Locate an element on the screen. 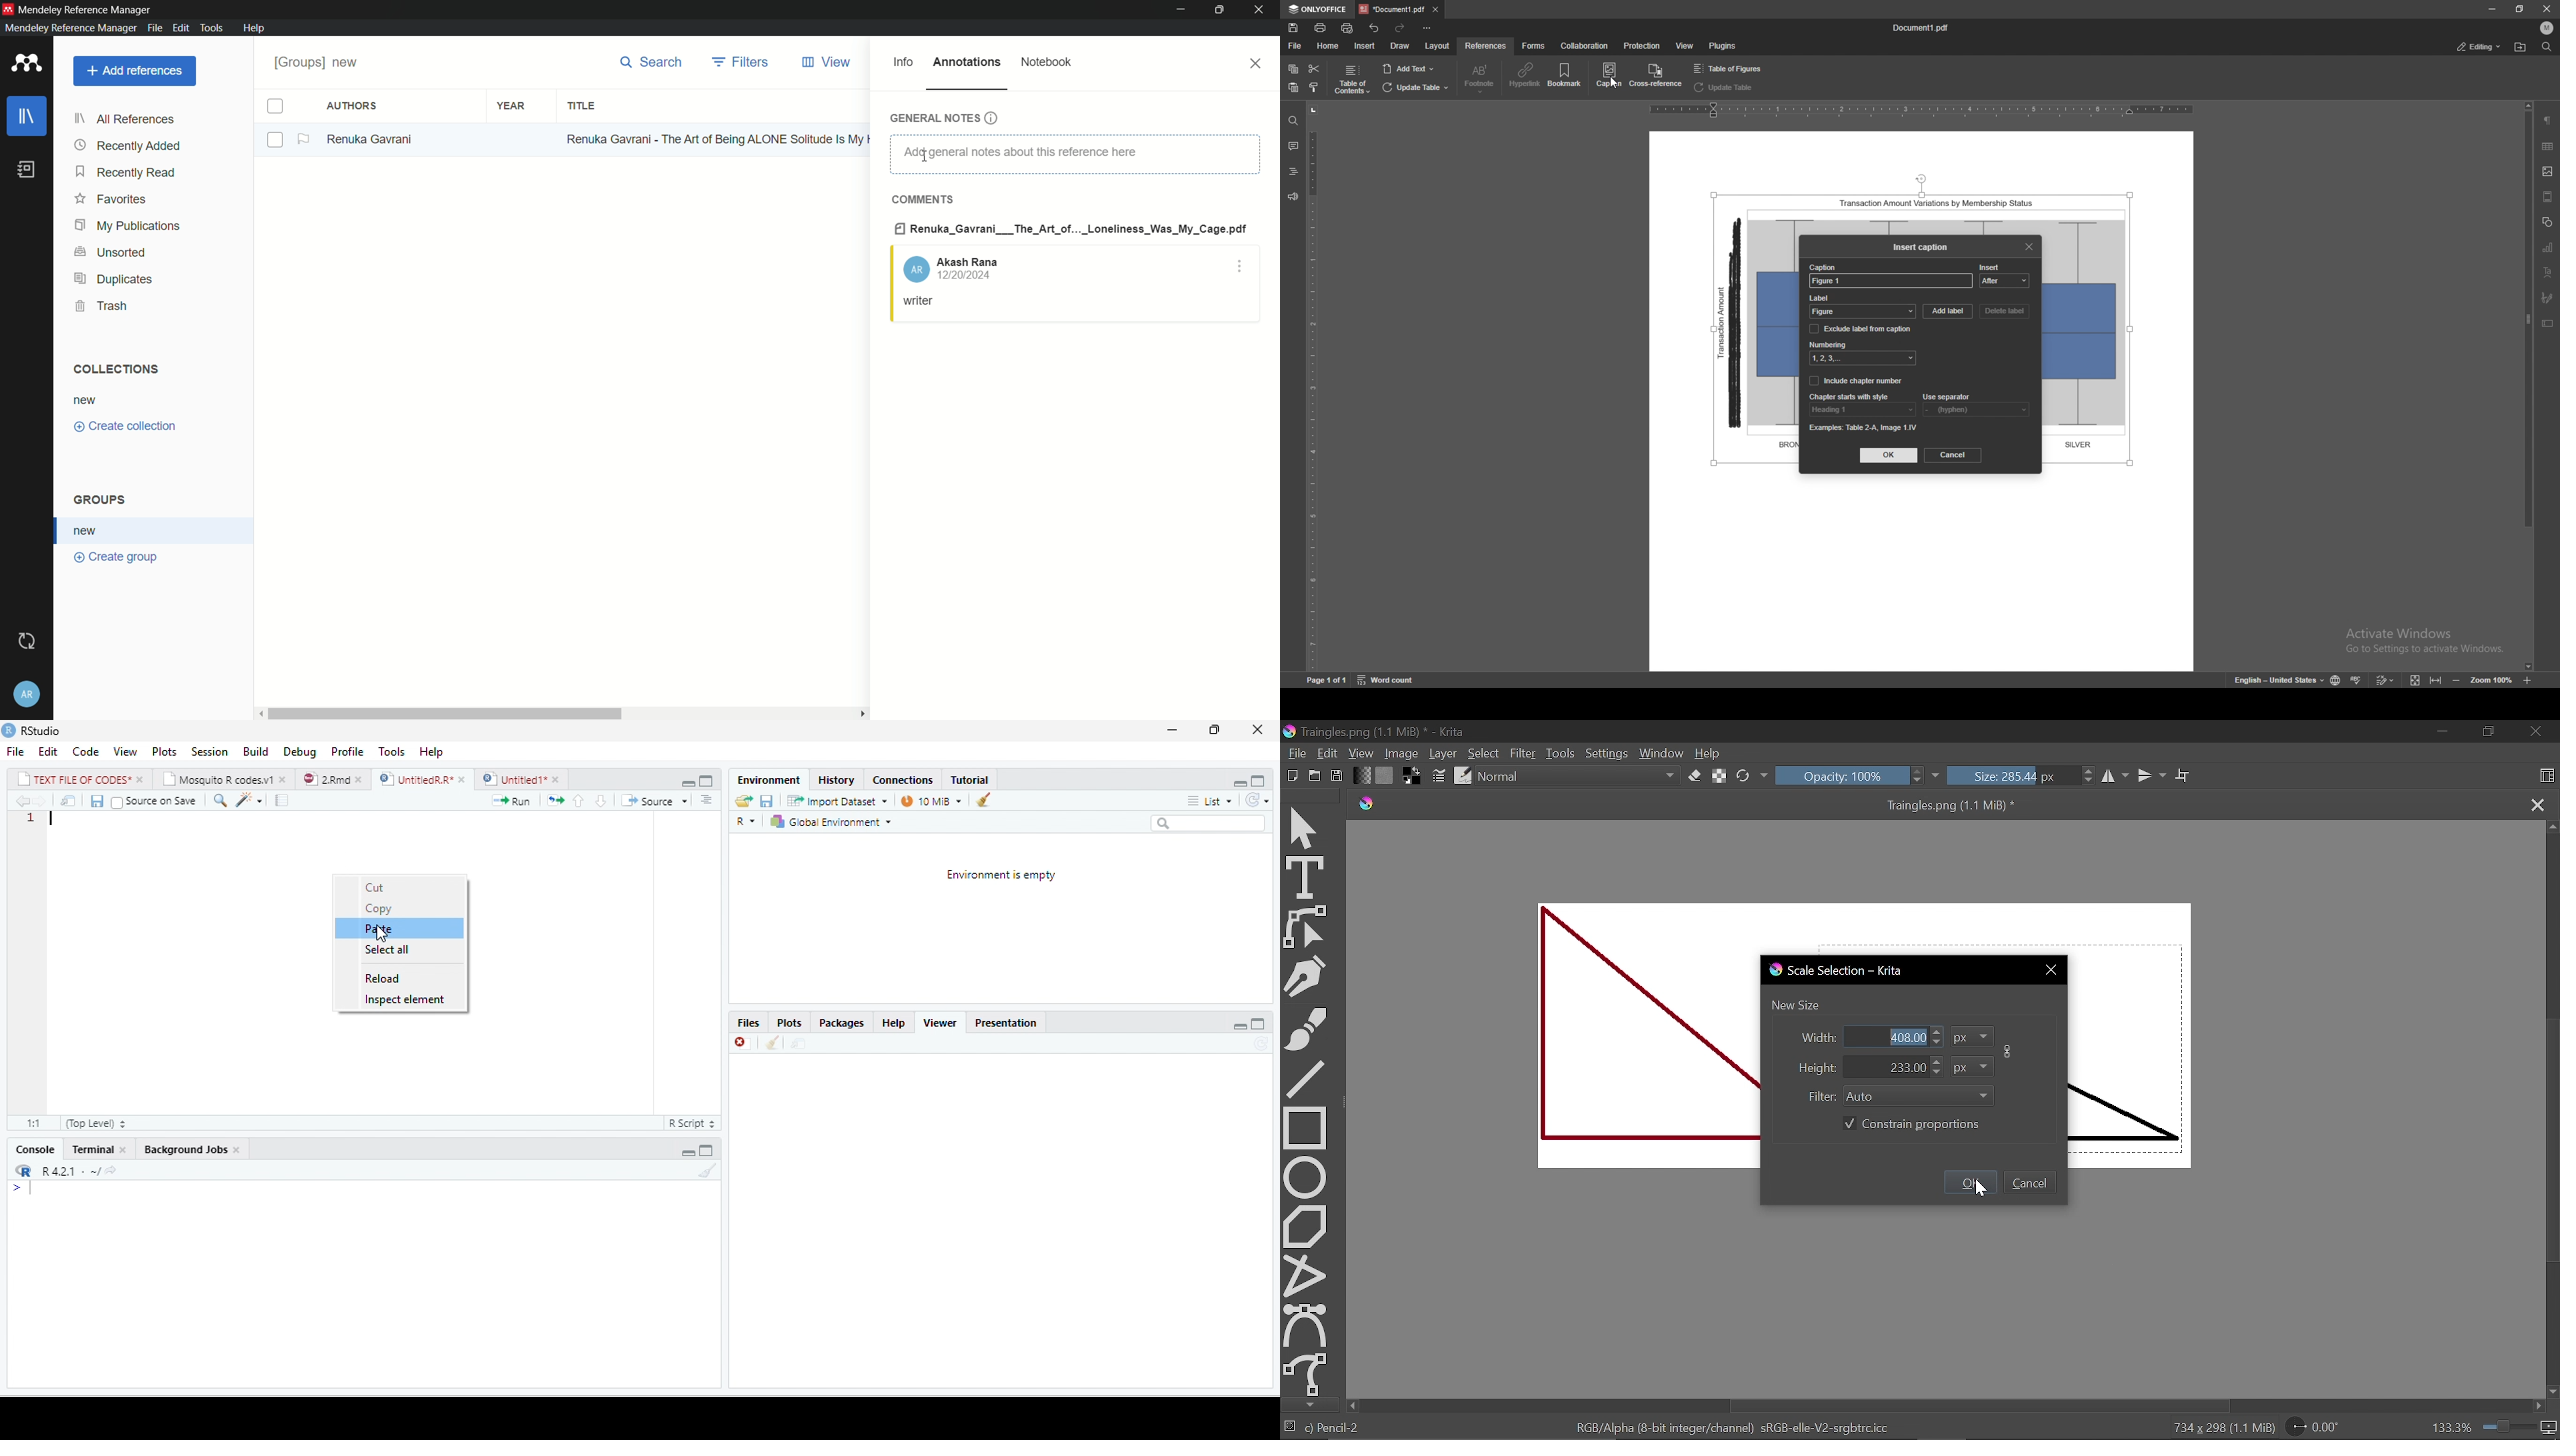 The image size is (2576, 1456). groups new is located at coordinates (321, 62).